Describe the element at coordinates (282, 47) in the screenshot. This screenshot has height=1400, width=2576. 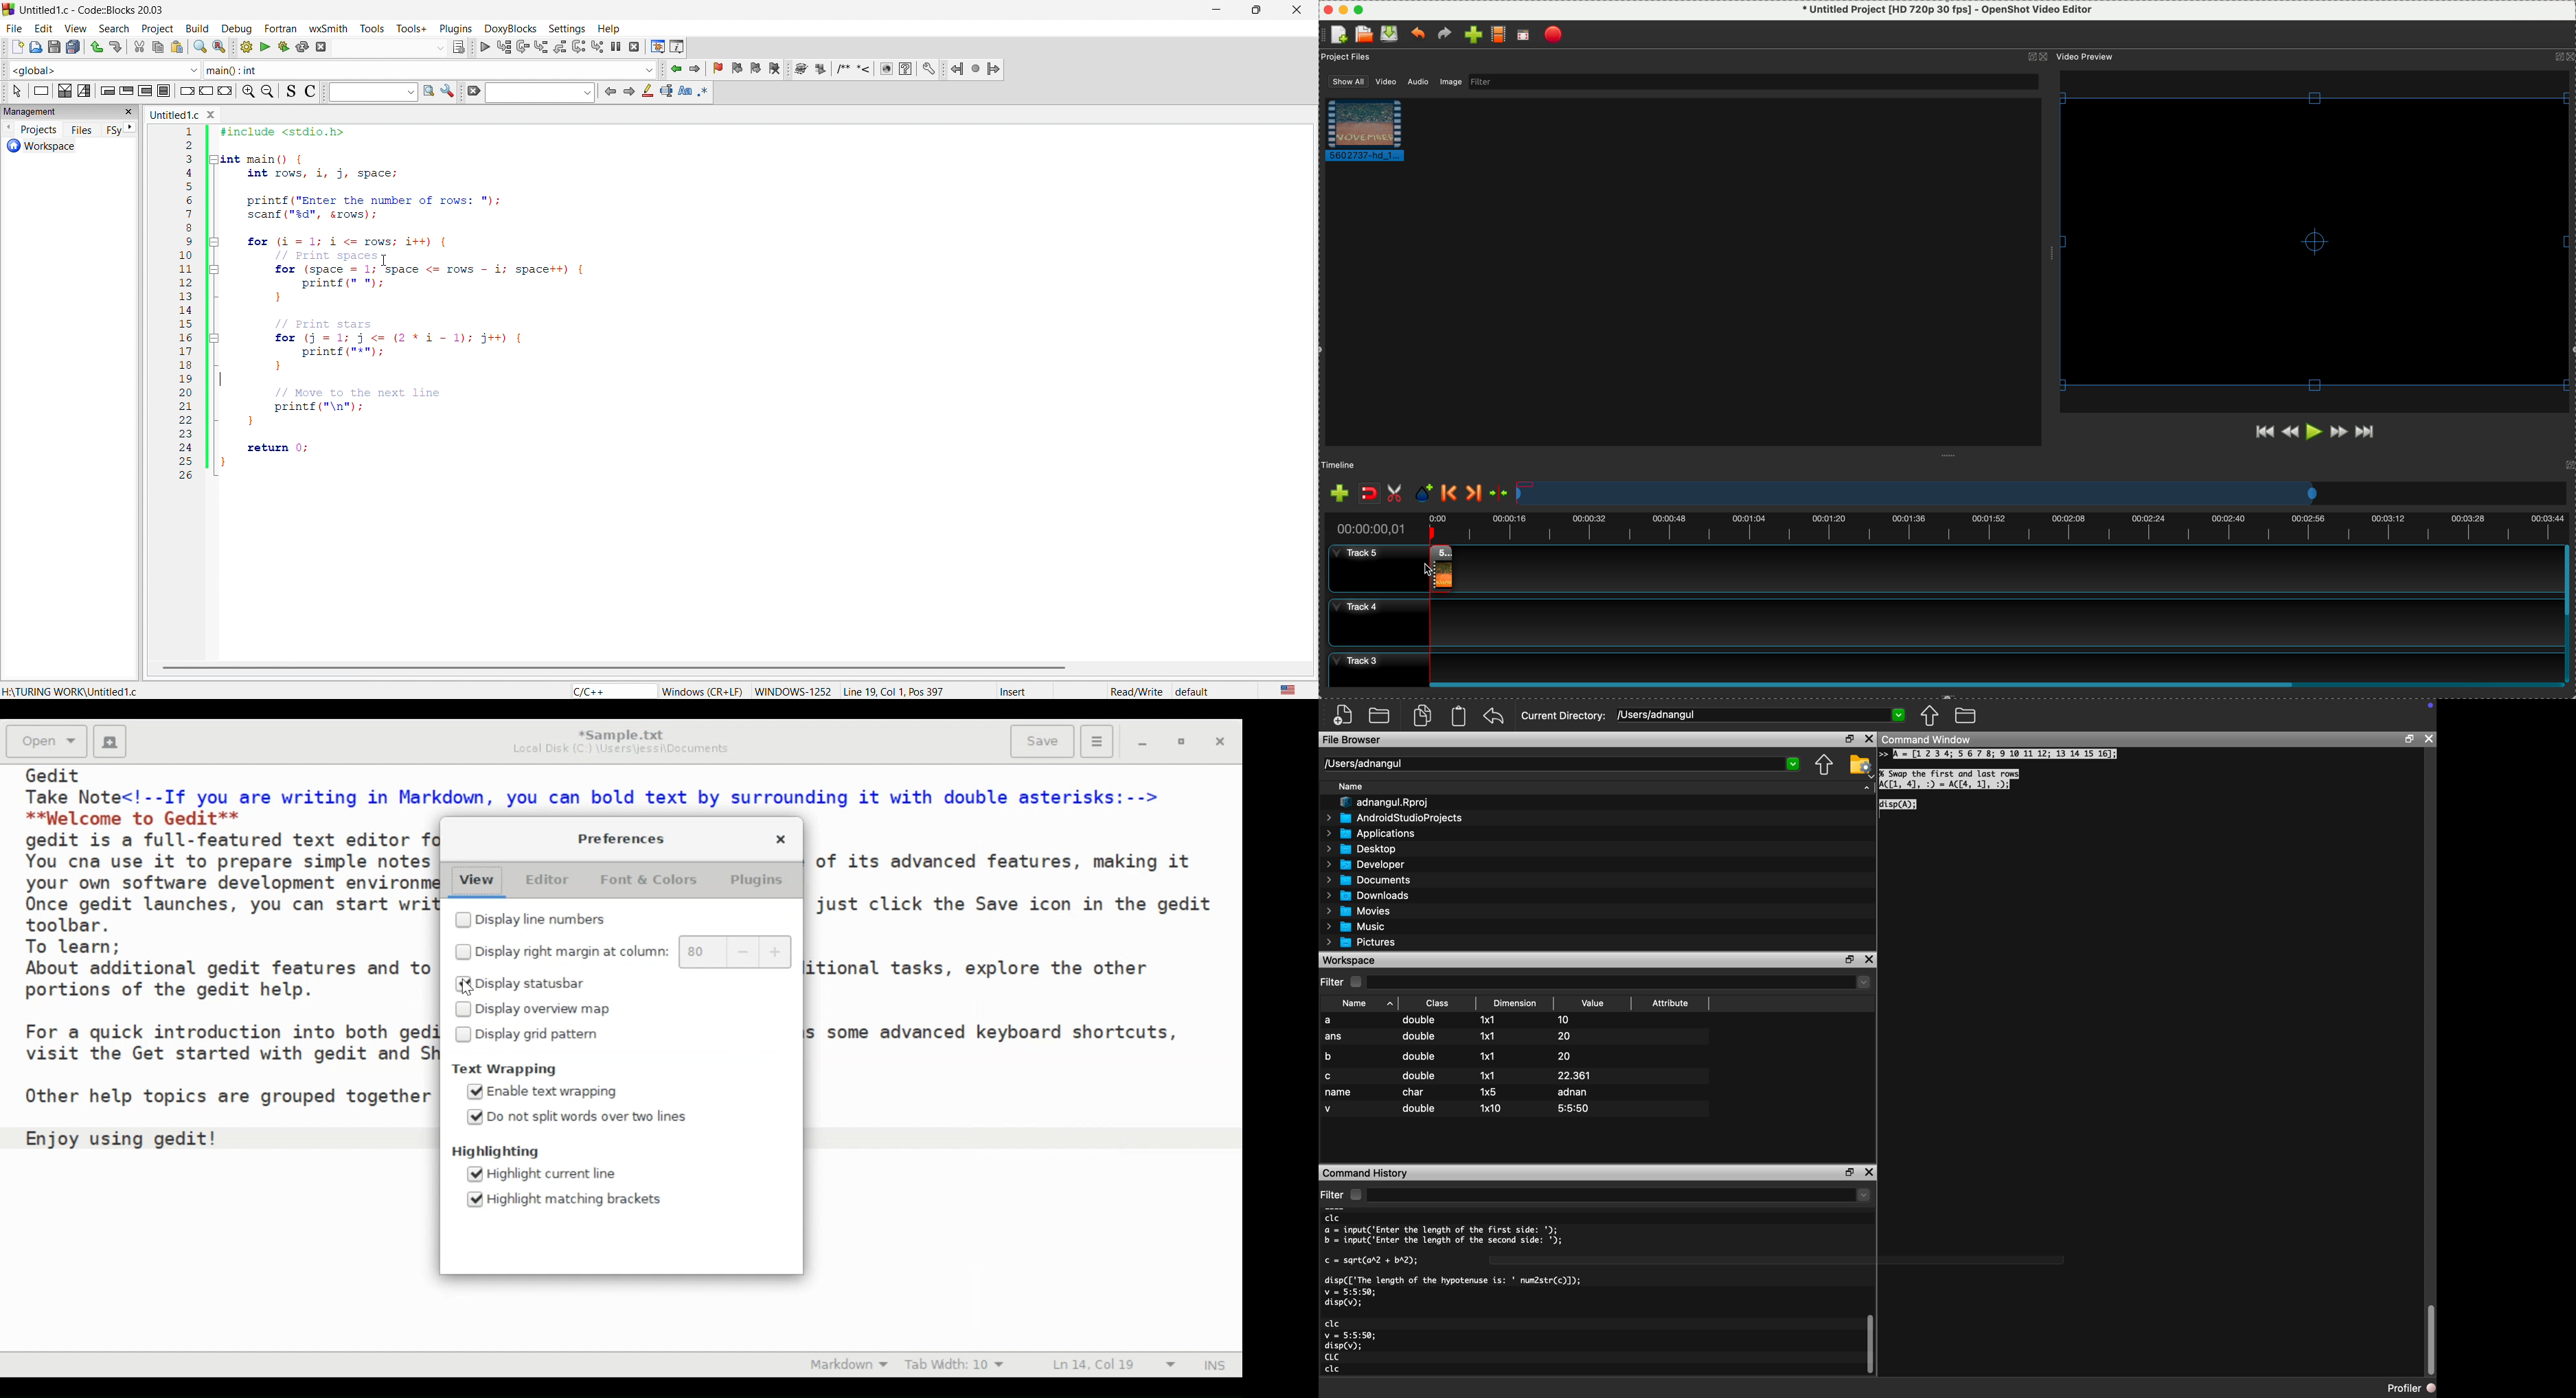
I see `run and build` at that location.